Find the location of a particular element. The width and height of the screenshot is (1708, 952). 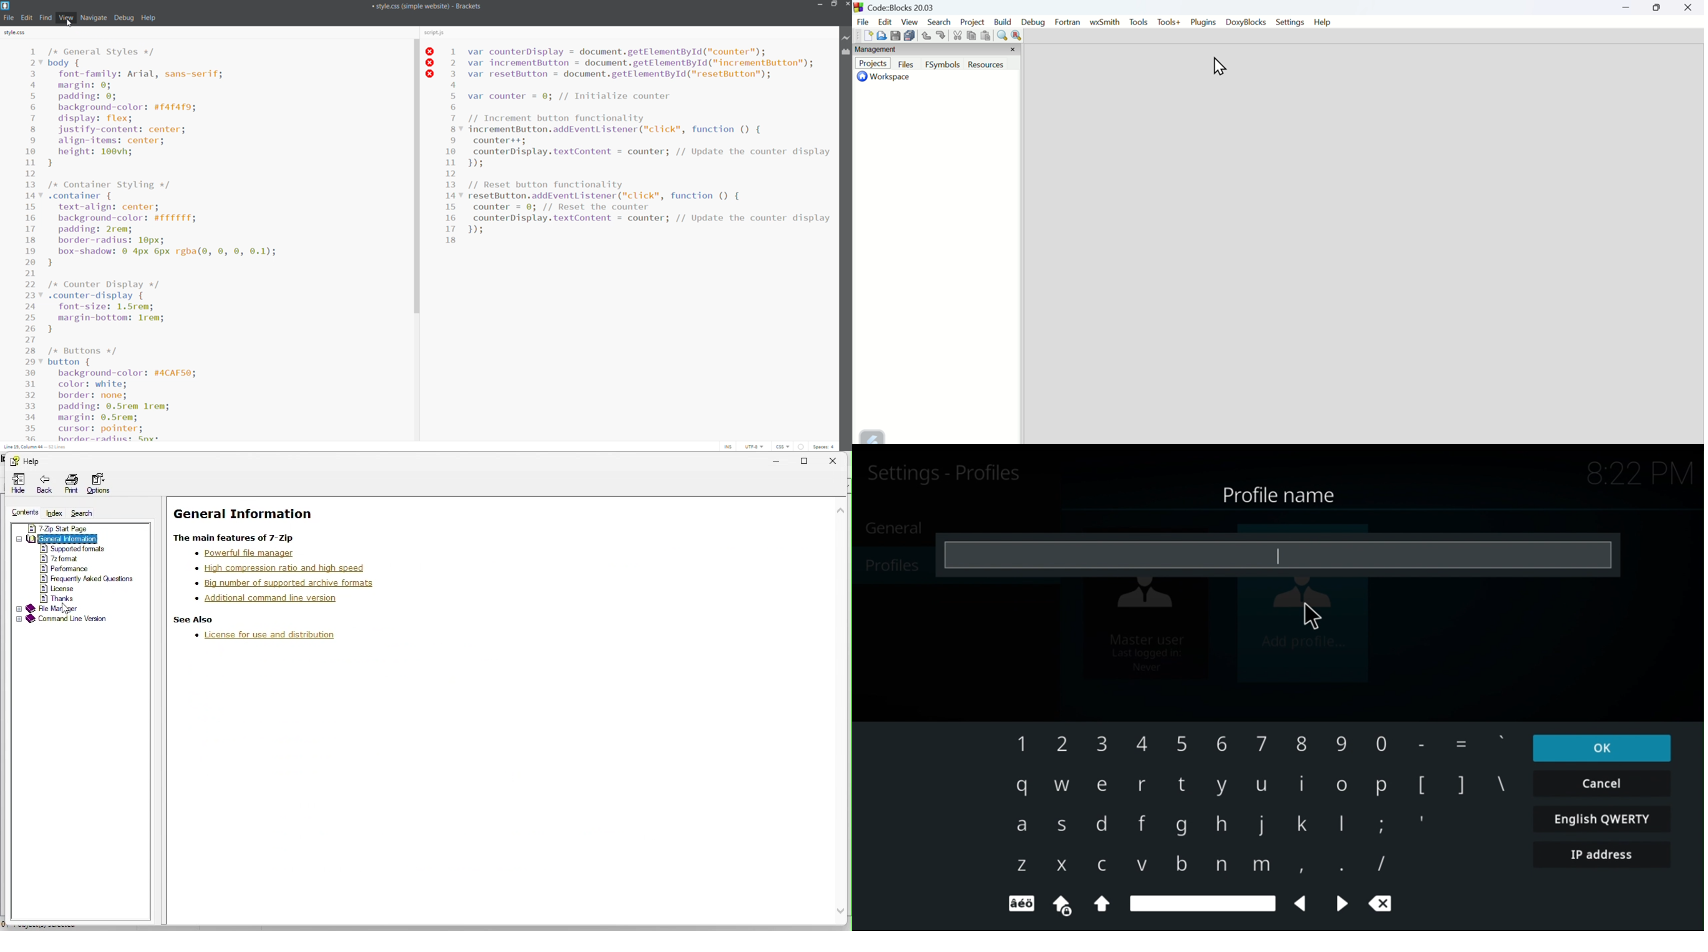

Additional command line version is located at coordinates (267, 598).